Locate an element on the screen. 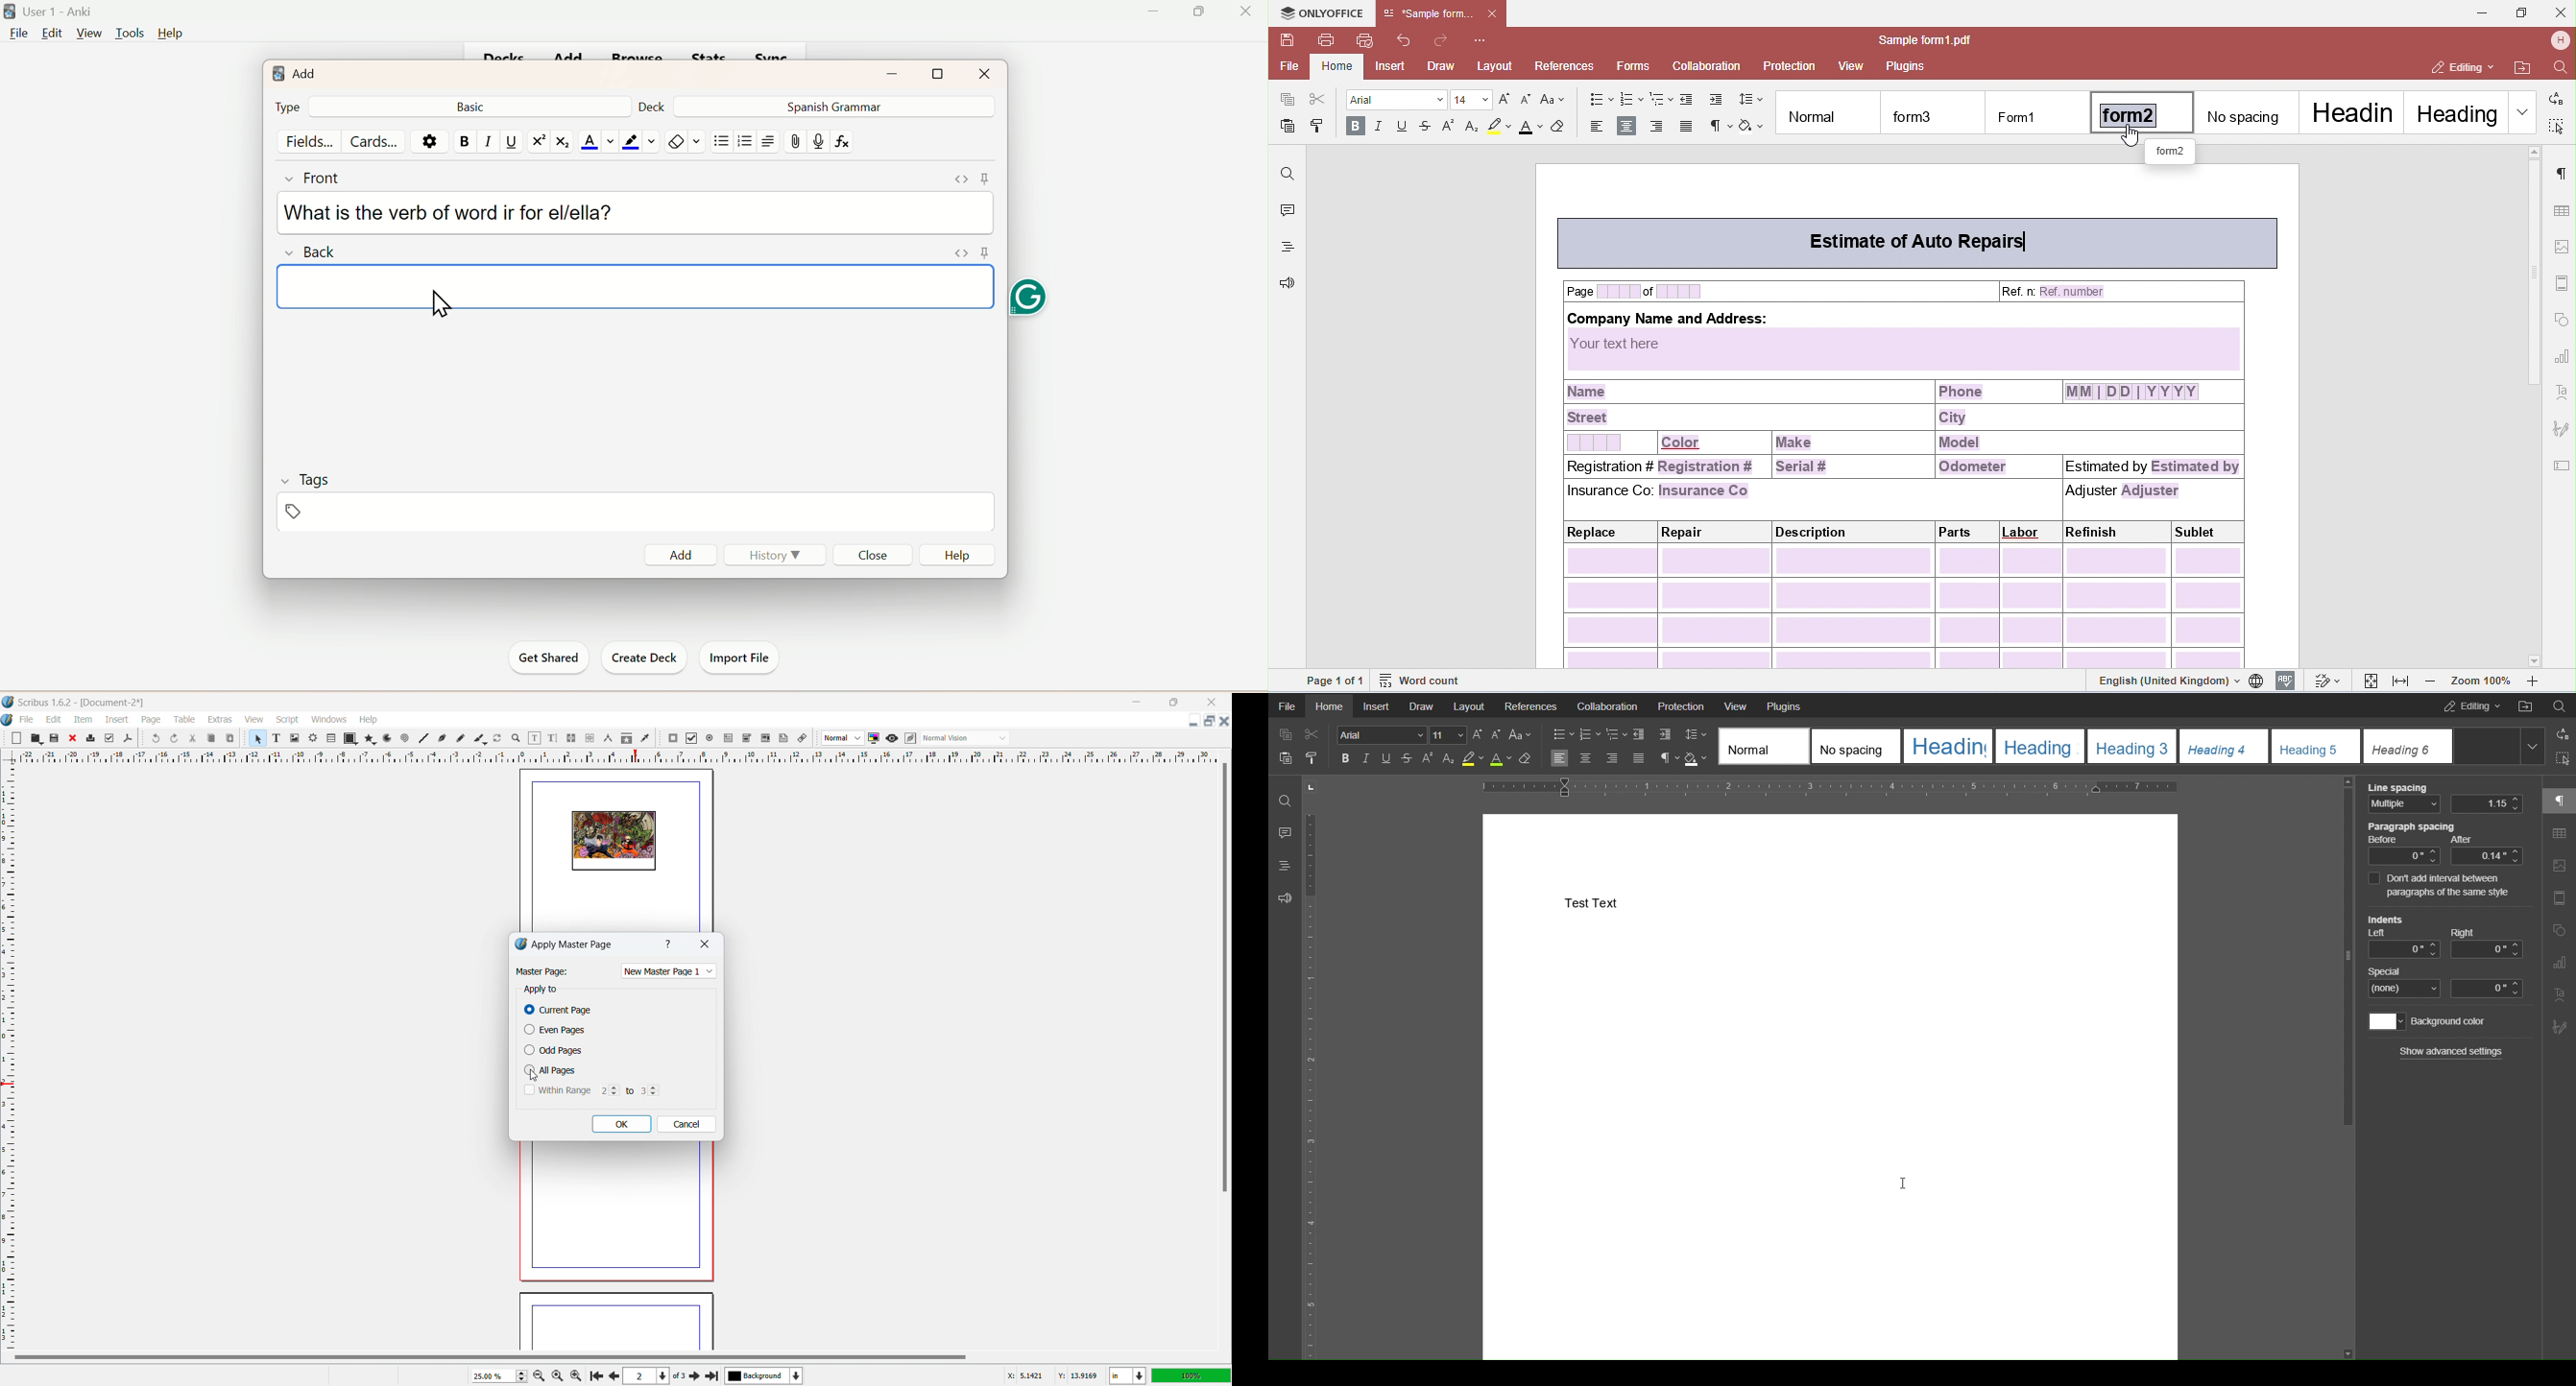  Deck is located at coordinates (652, 106).